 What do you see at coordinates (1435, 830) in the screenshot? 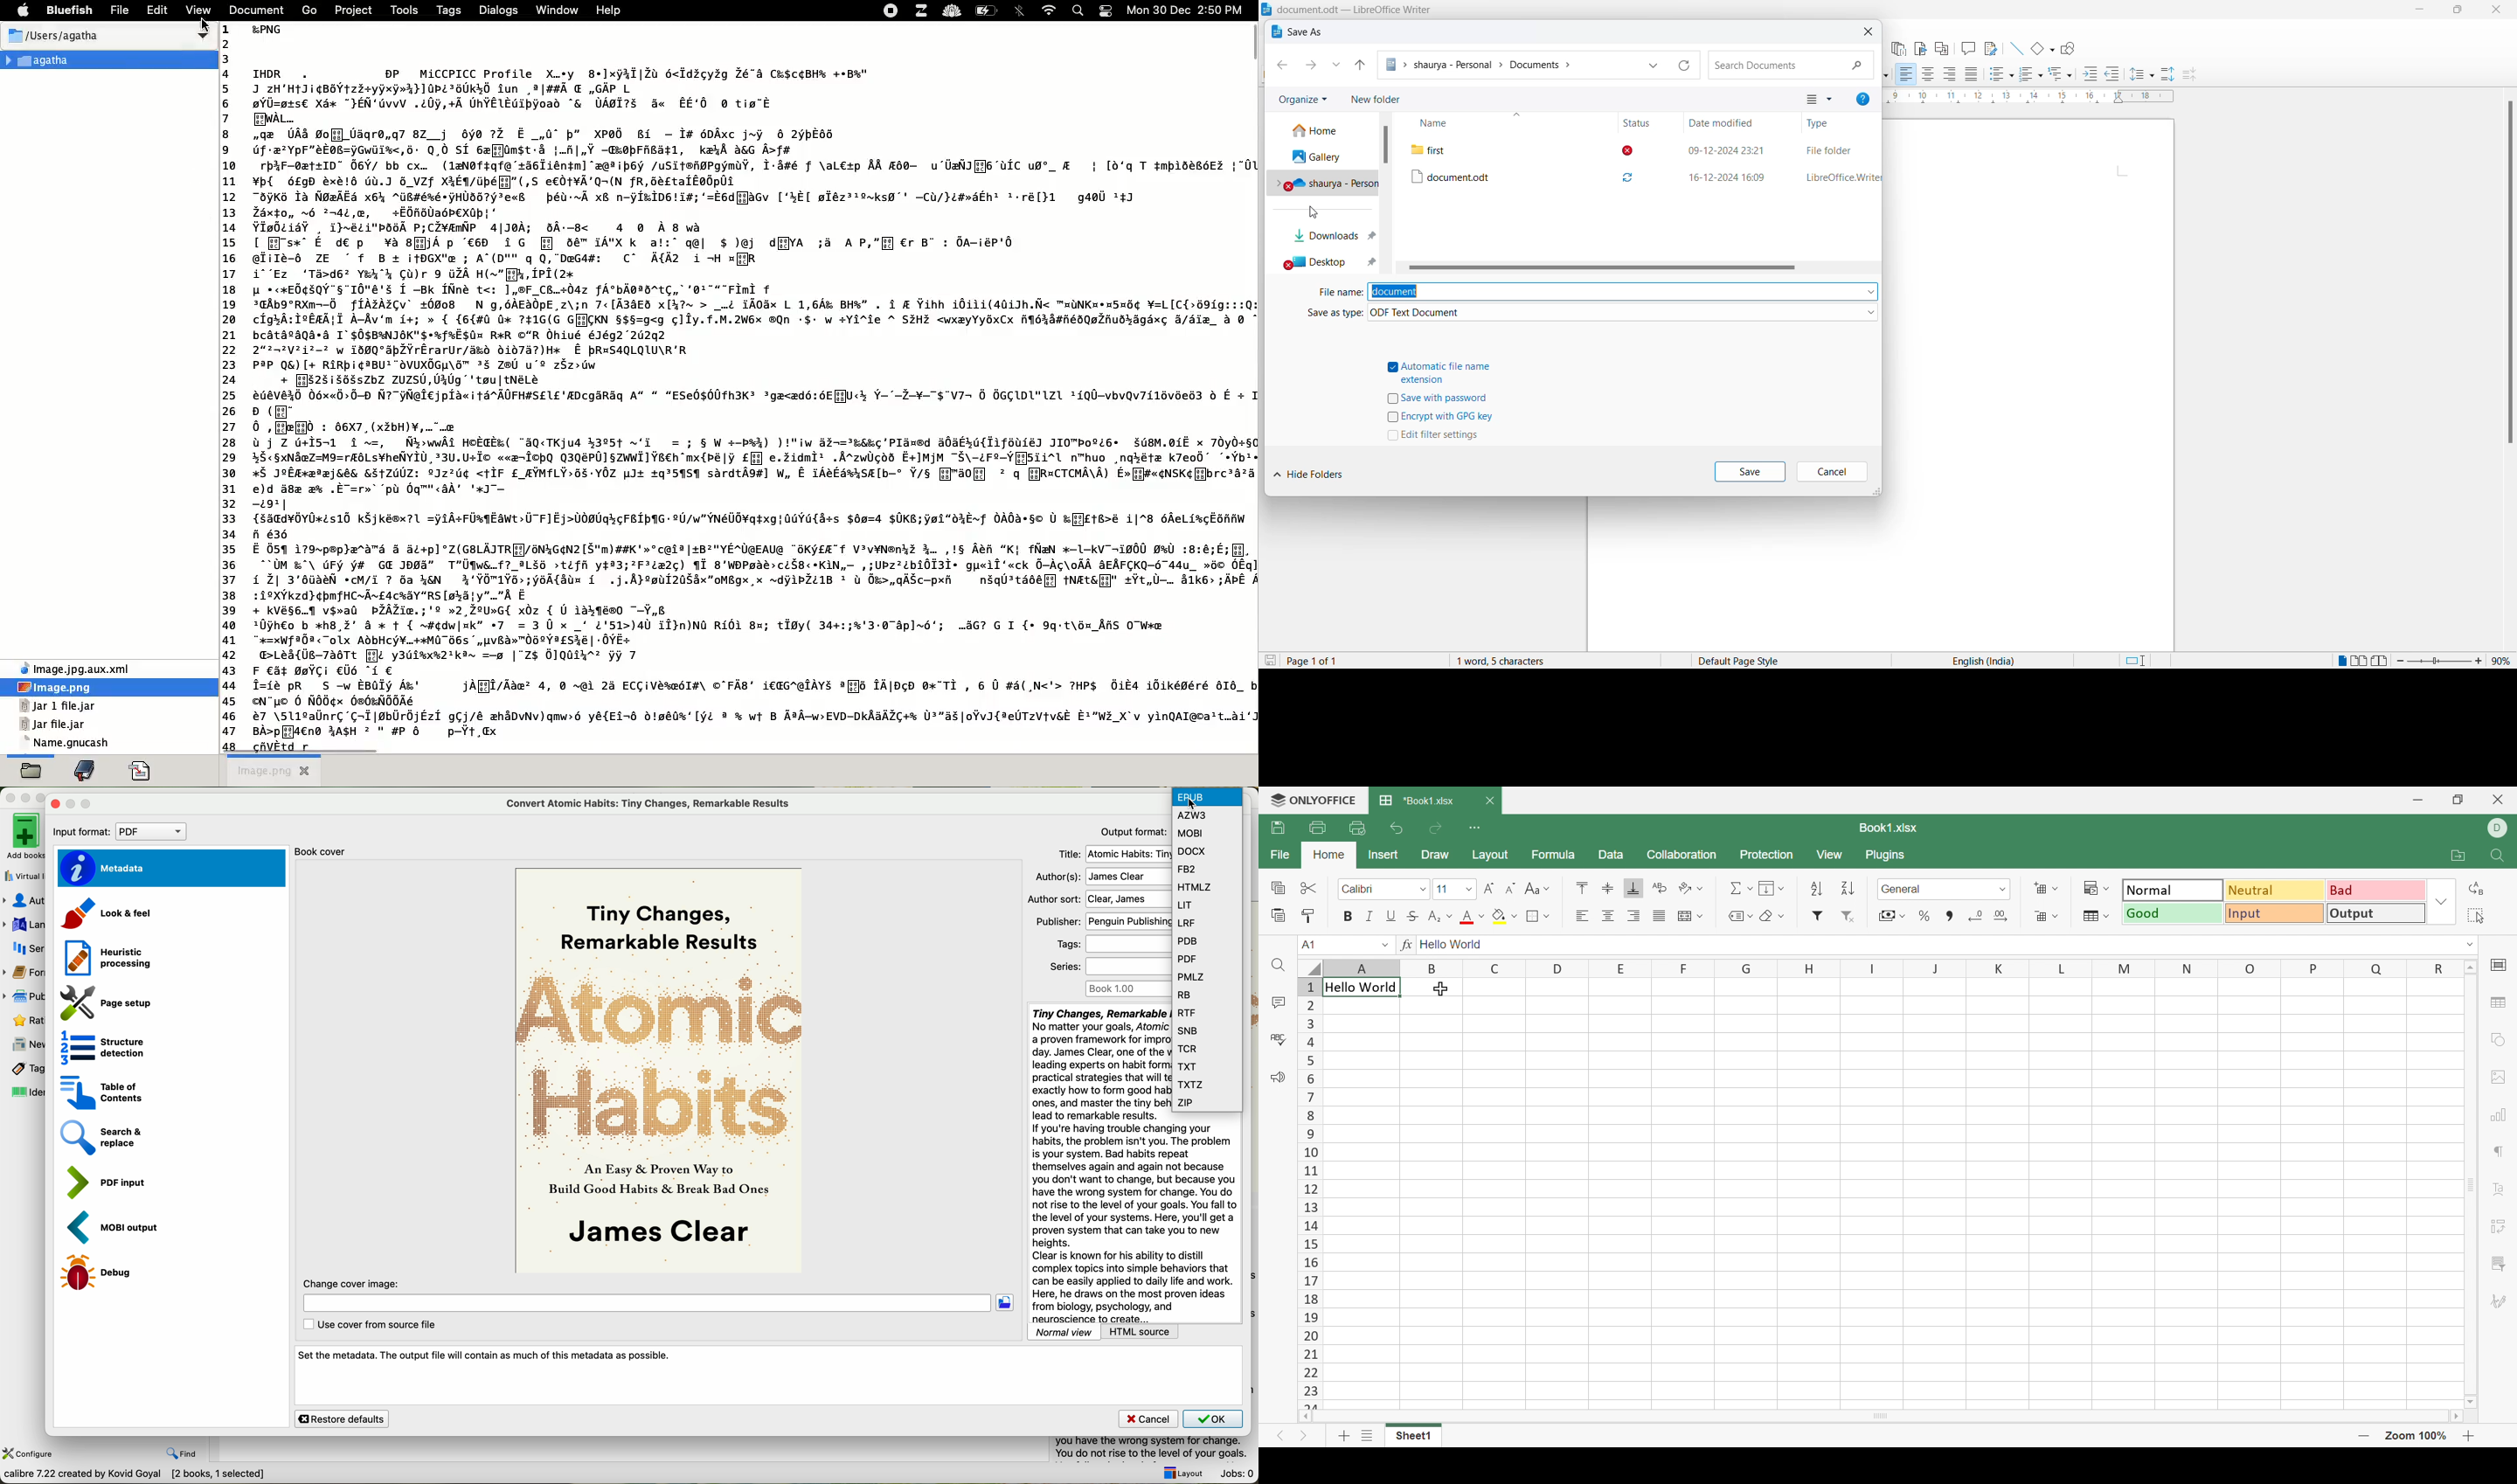
I see `Redo` at bounding box center [1435, 830].